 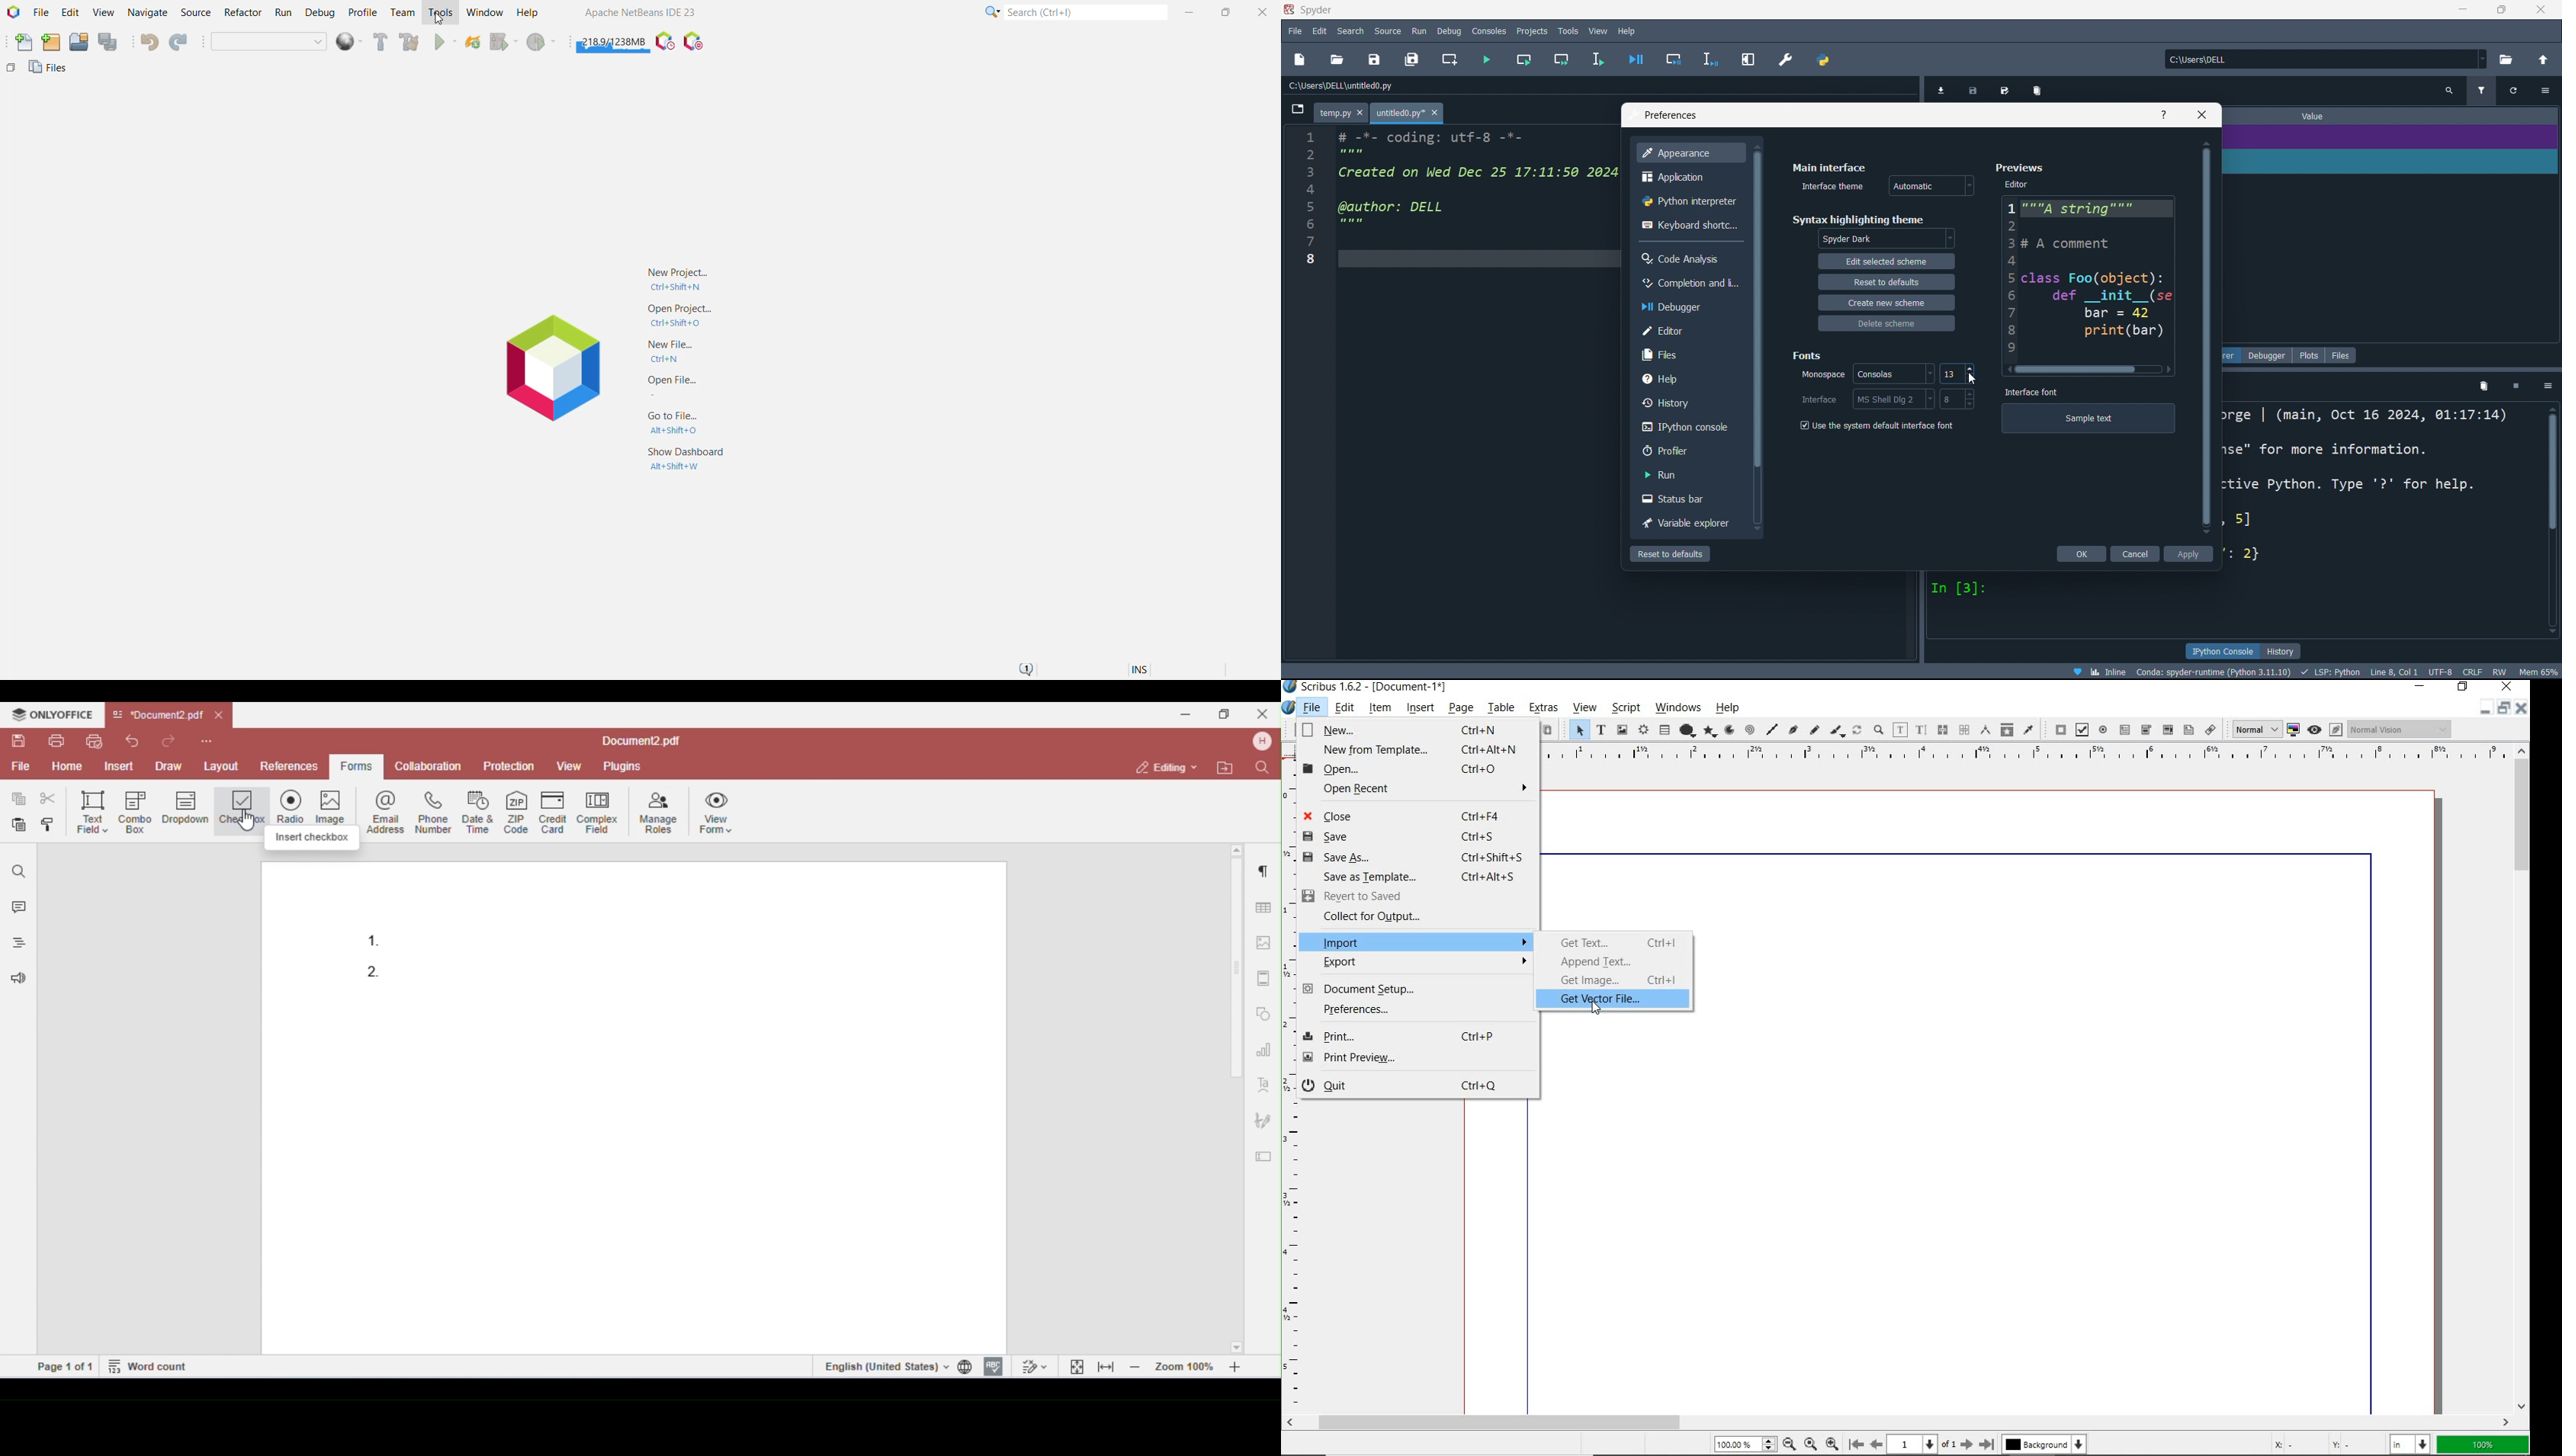 What do you see at coordinates (2539, 671) in the screenshot?
I see `Mem 64%` at bounding box center [2539, 671].